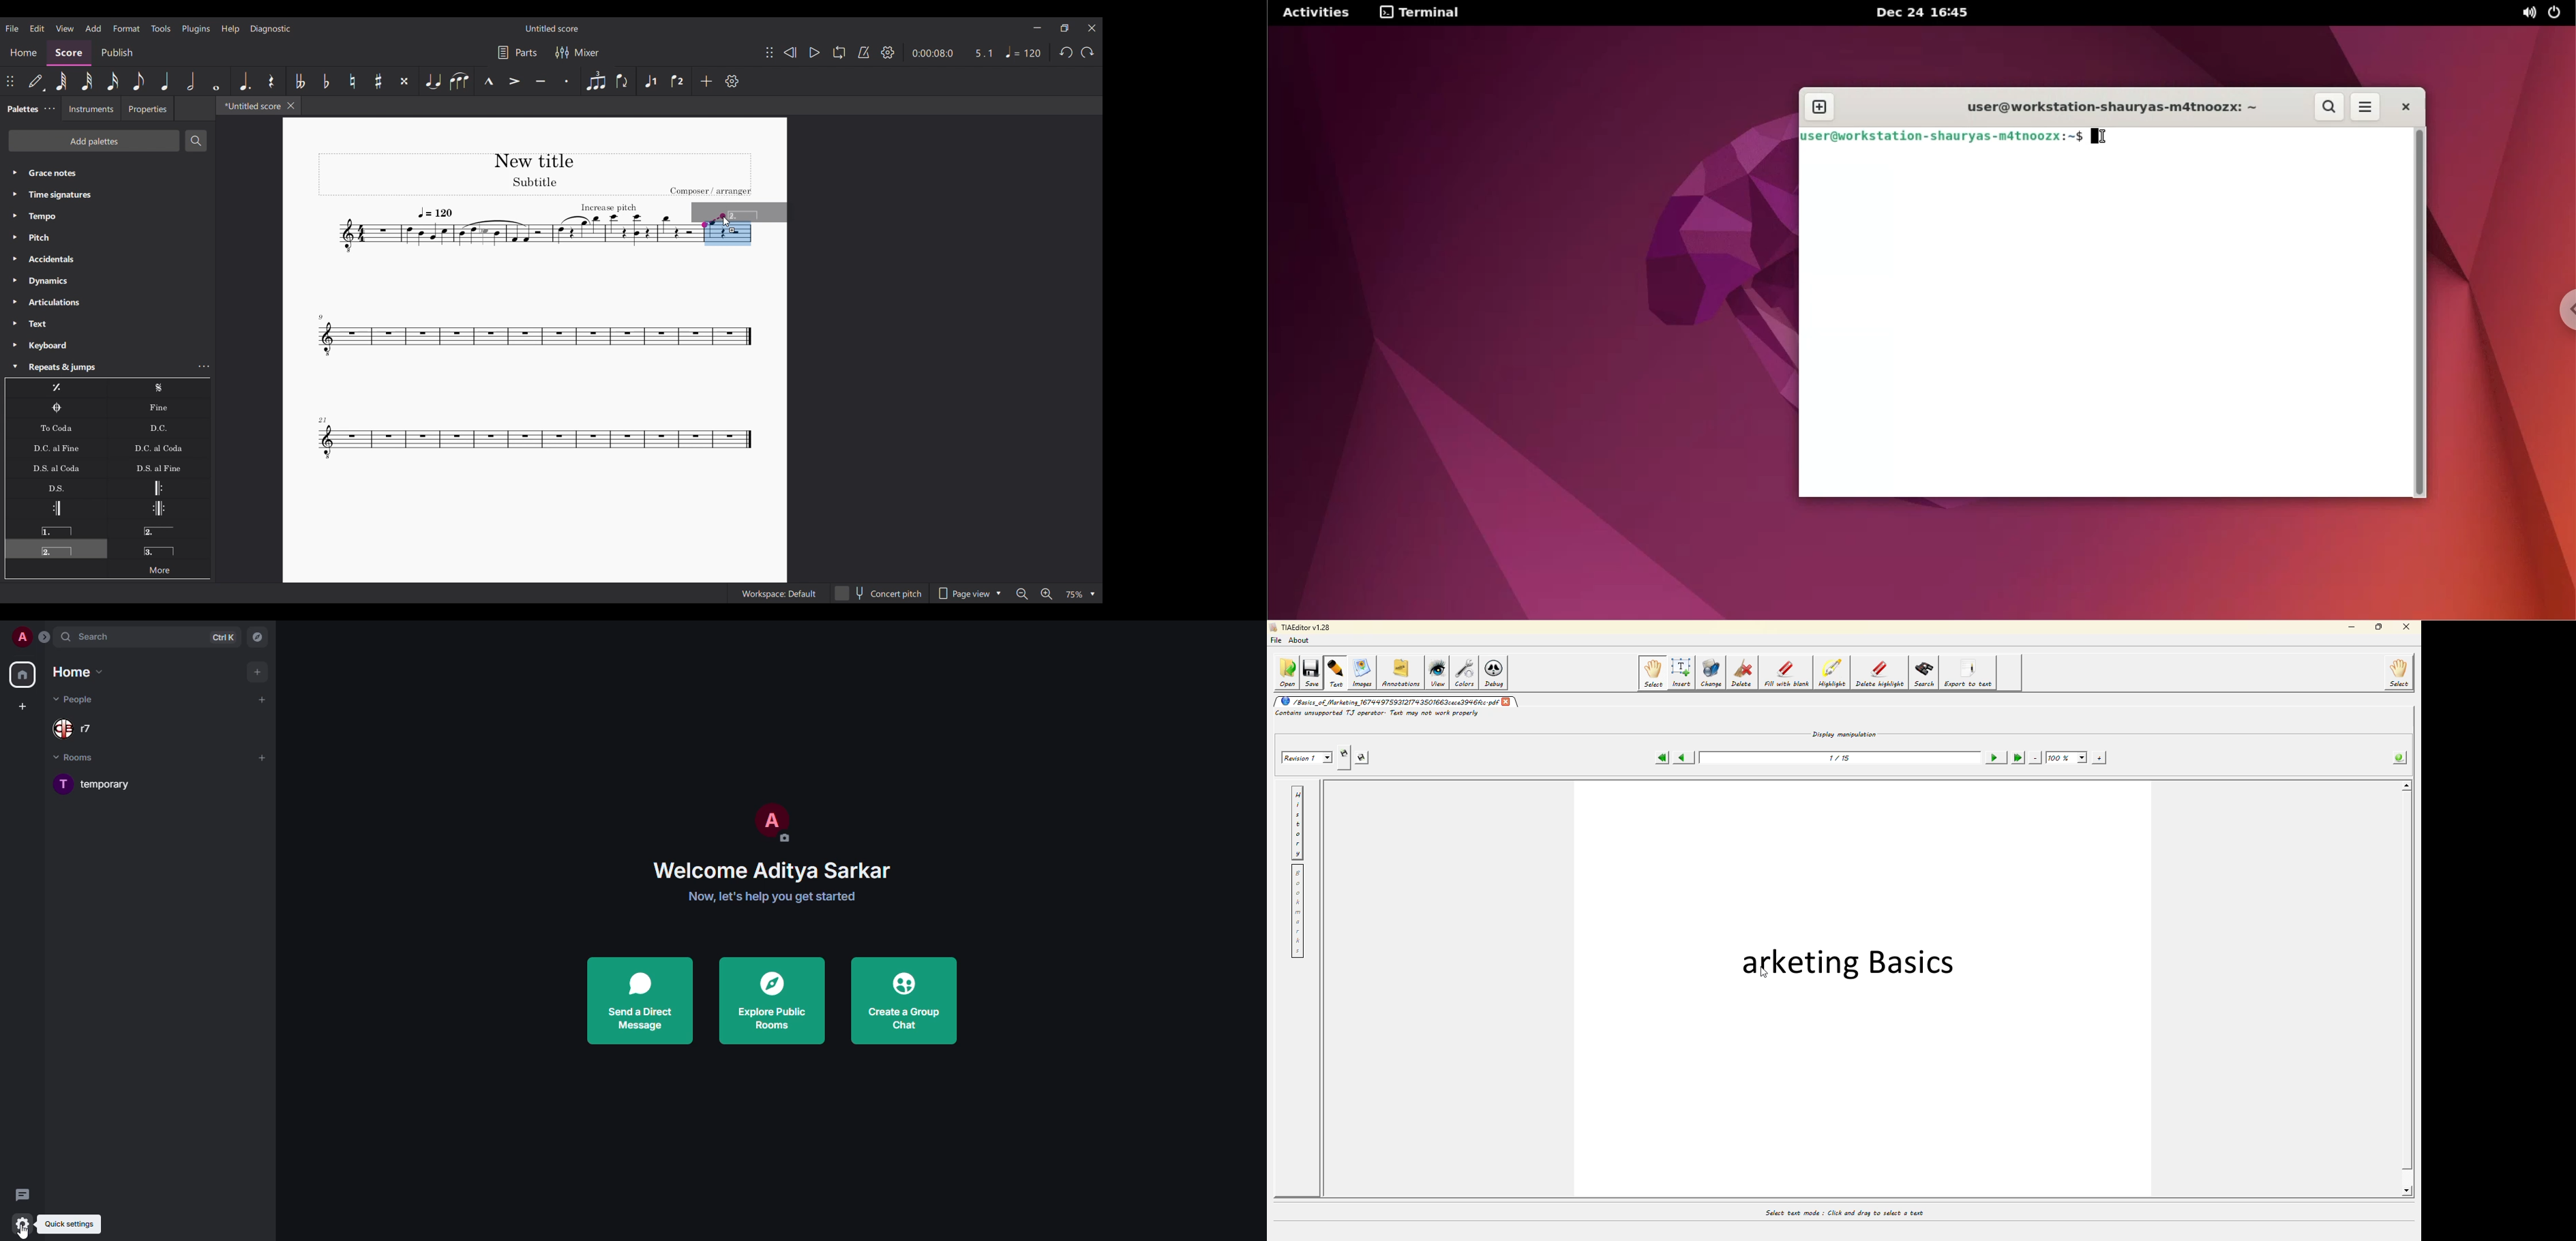 Image resolution: width=2576 pixels, height=1260 pixels. What do you see at coordinates (56, 428) in the screenshot?
I see `To Coda` at bounding box center [56, 428].